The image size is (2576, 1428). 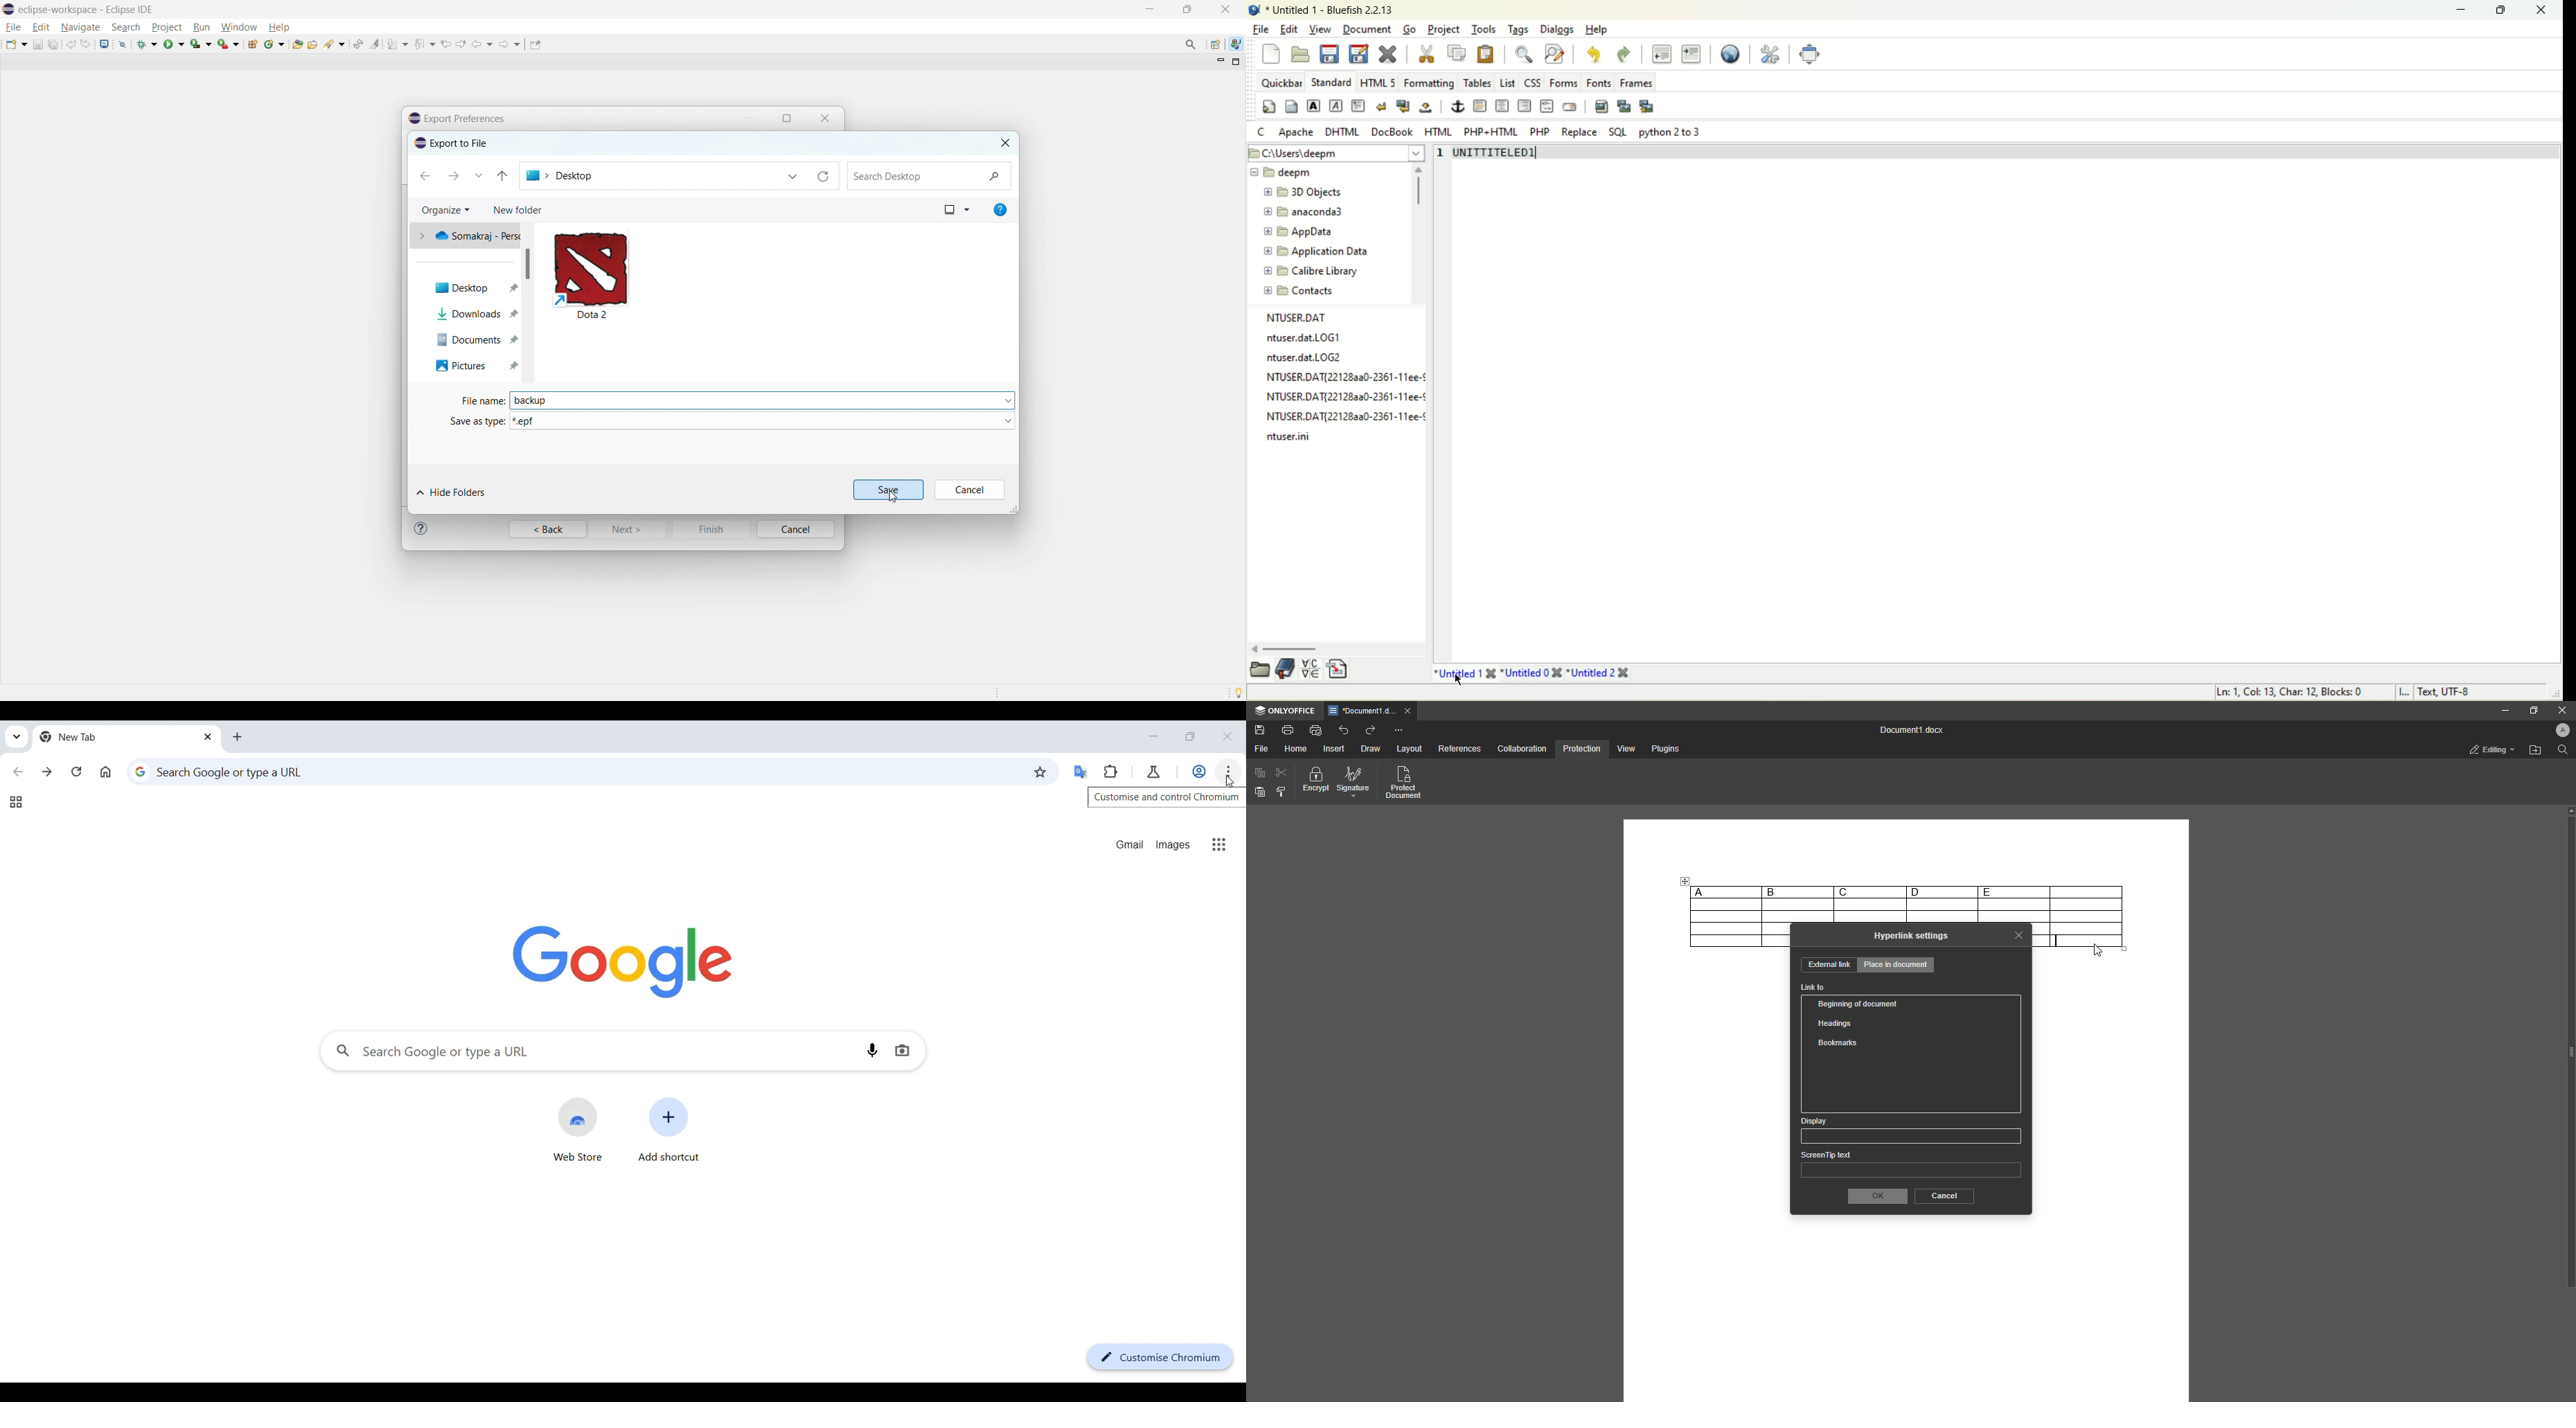 I want to click on save all, so click(x=53, y=44).